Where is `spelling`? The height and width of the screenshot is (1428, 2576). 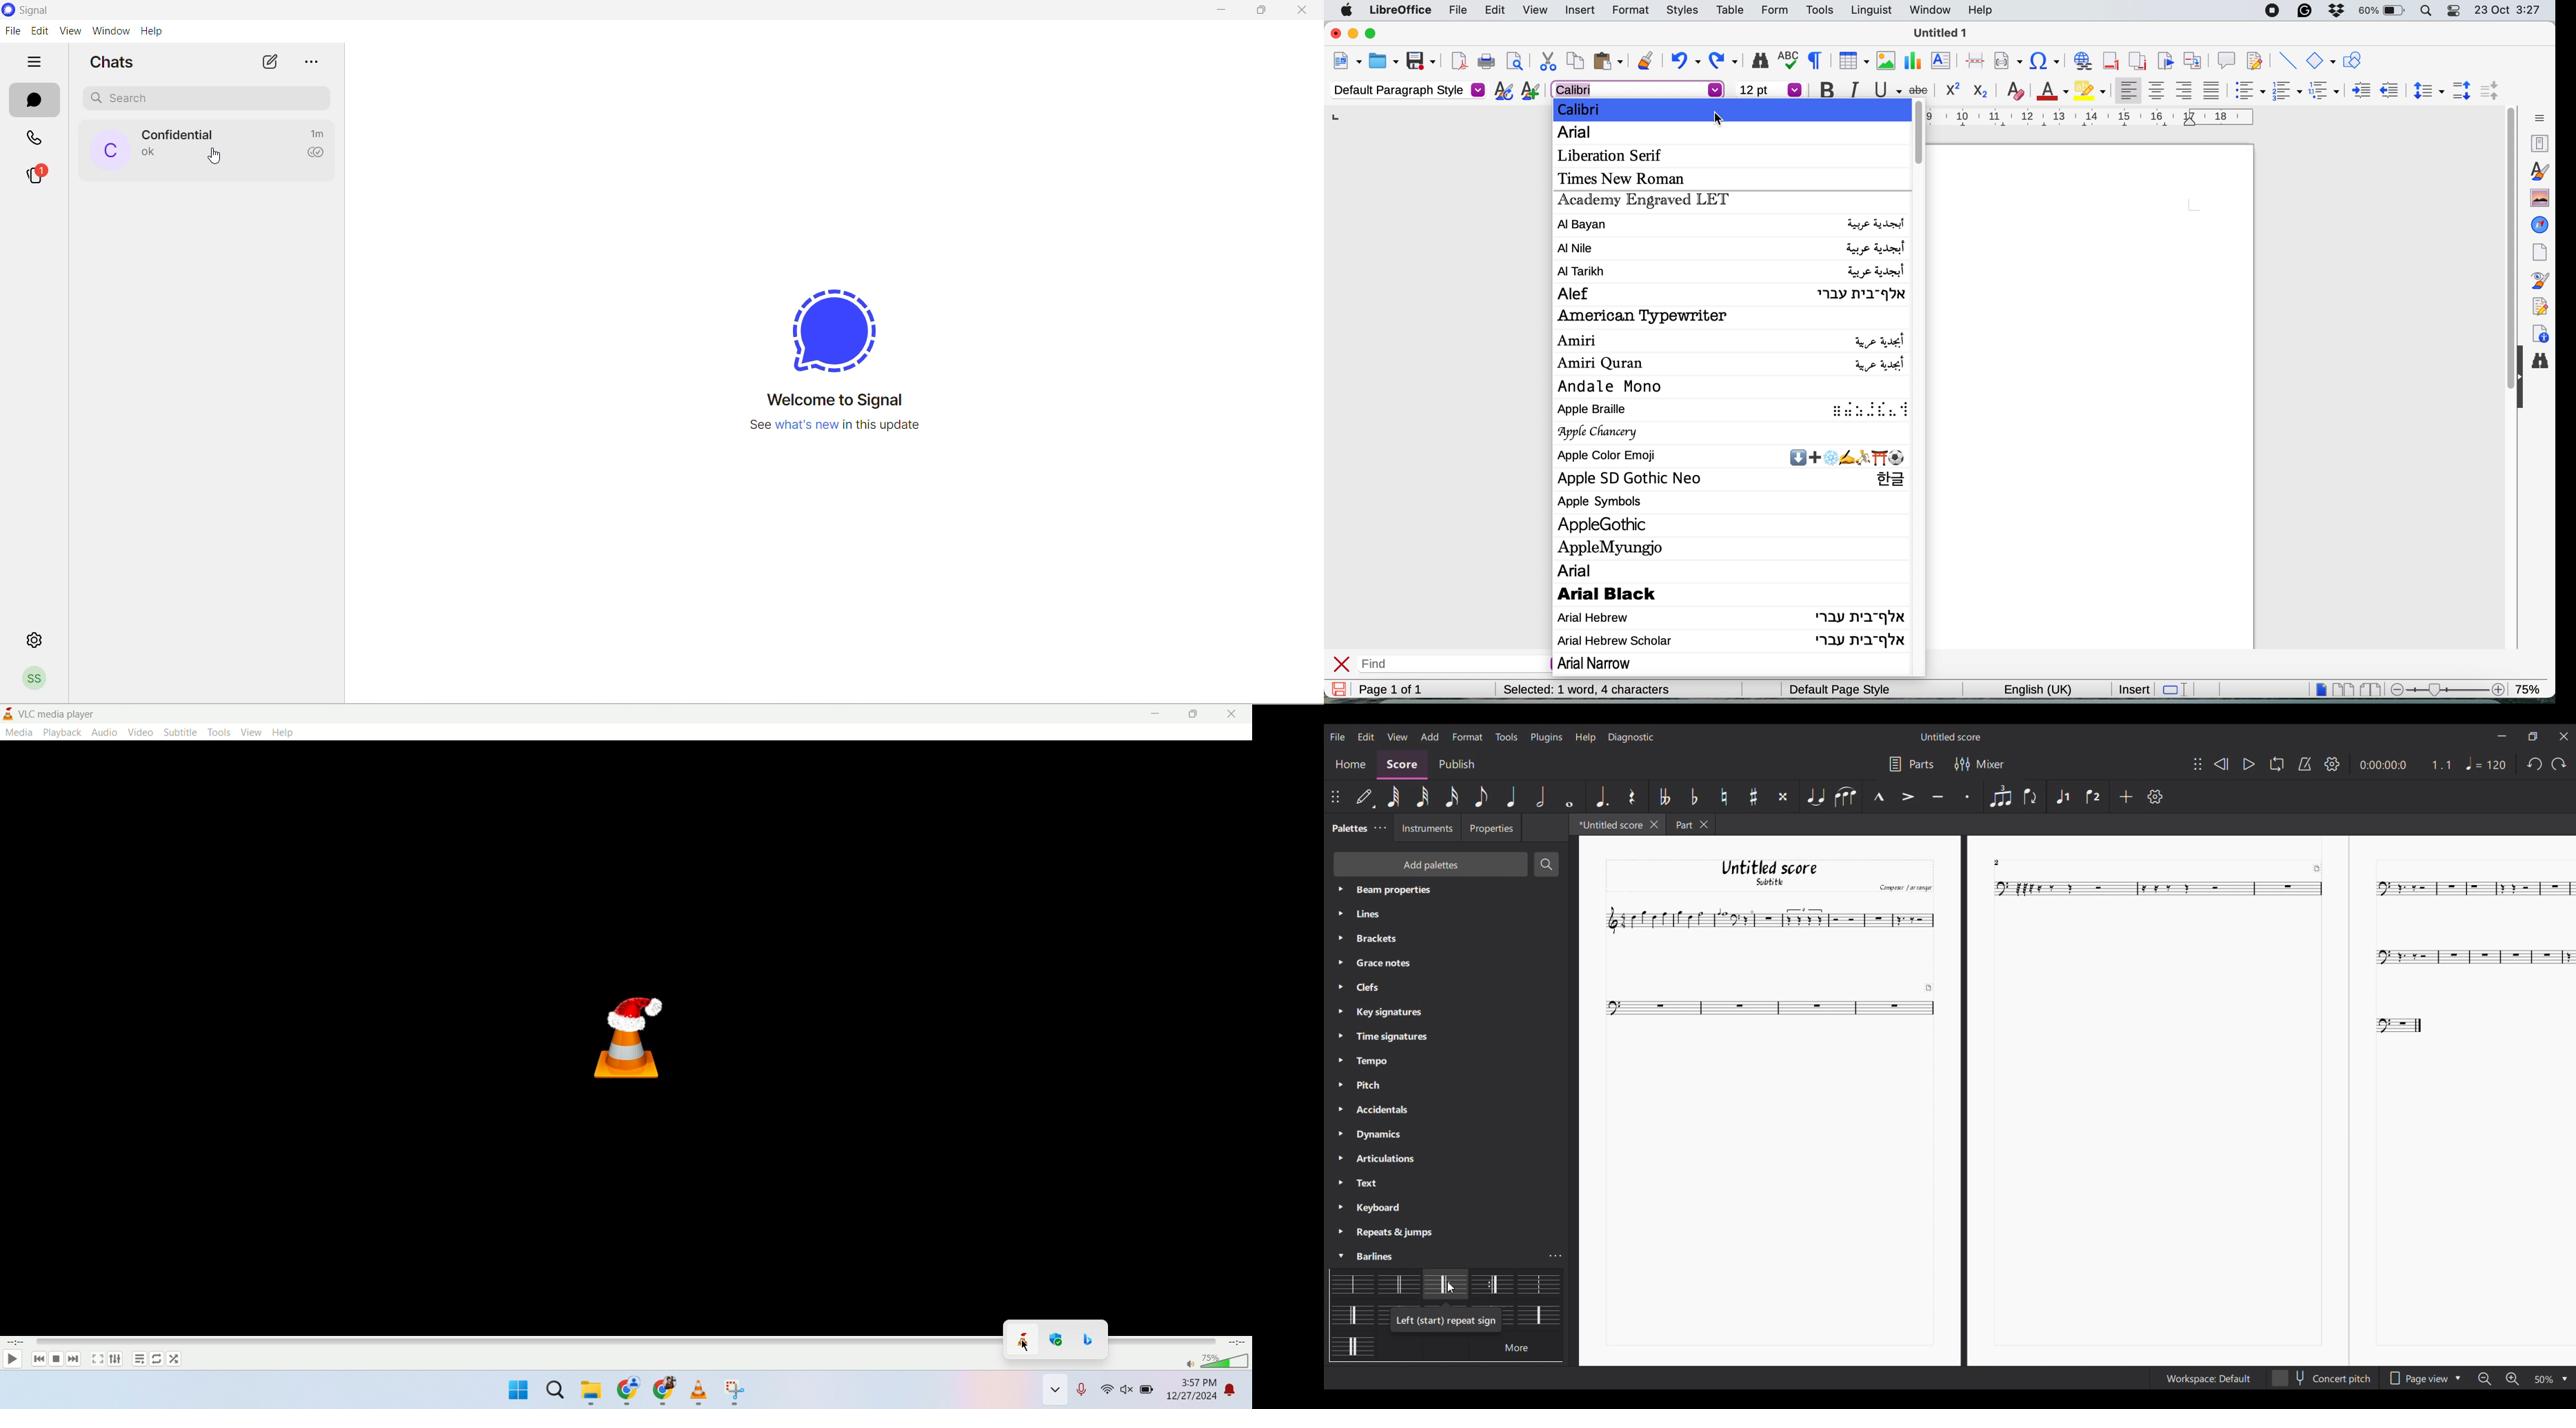
spelling is located at coordinates (1786, 59).